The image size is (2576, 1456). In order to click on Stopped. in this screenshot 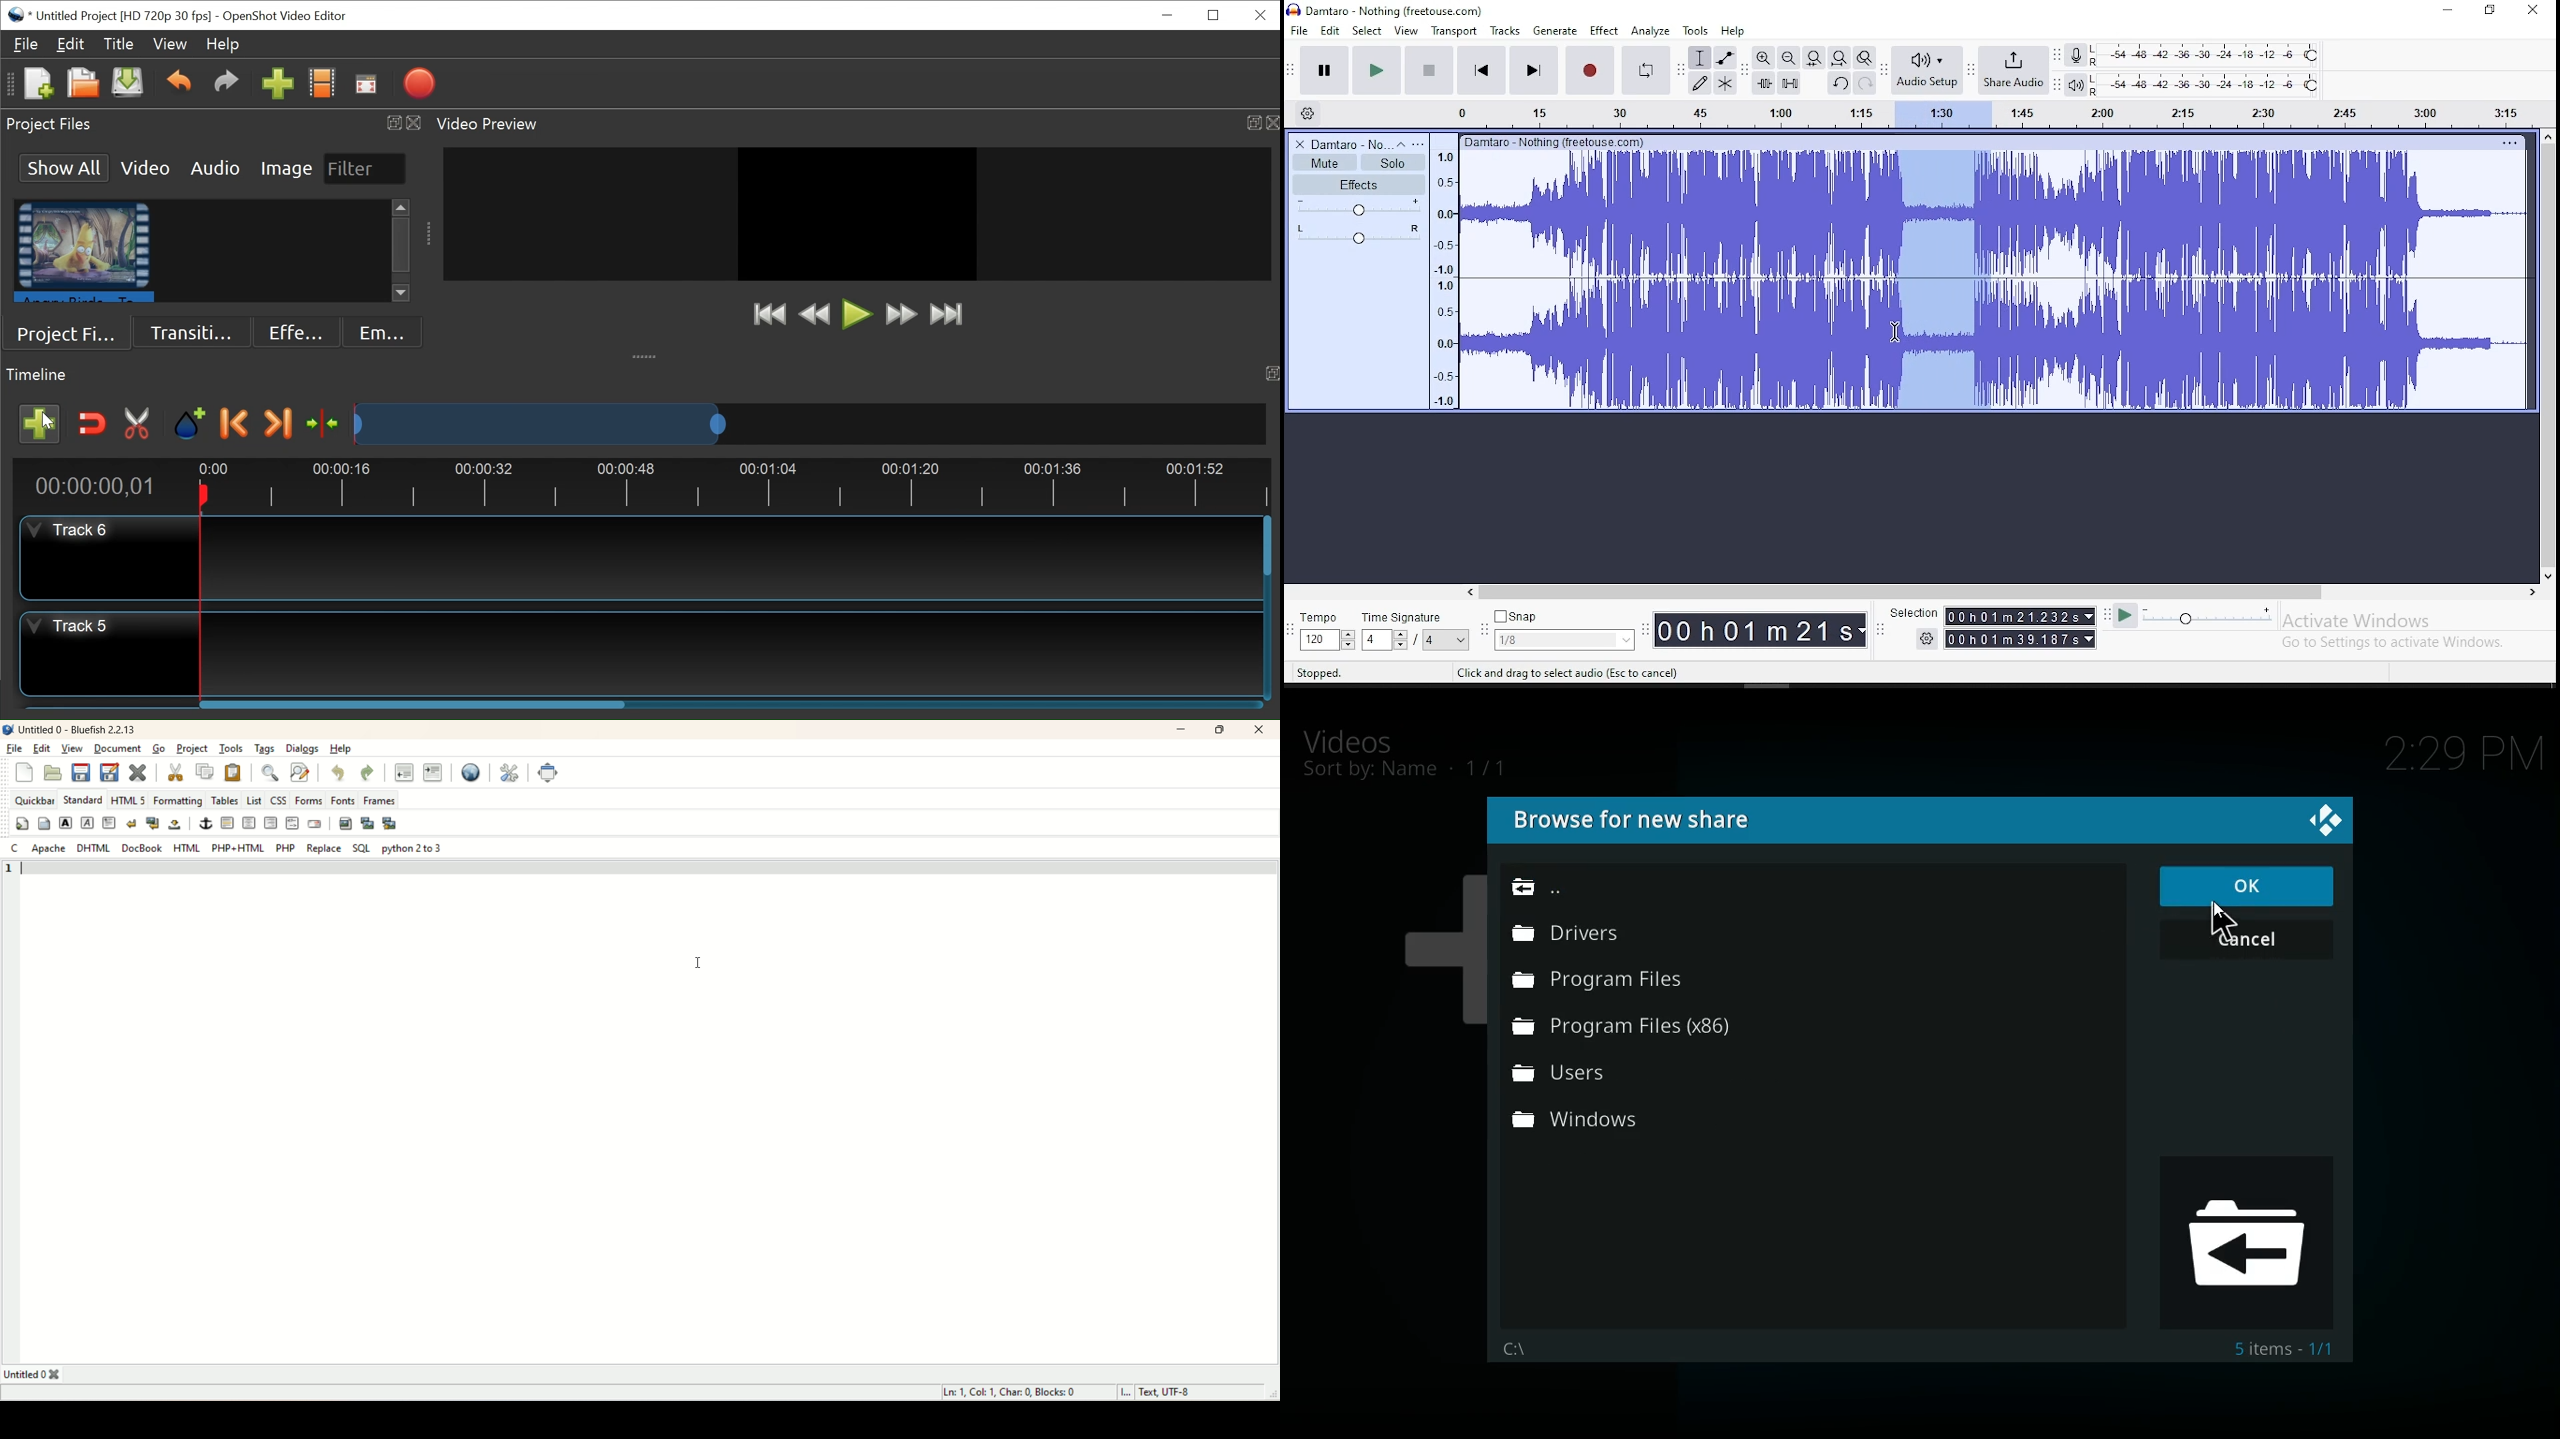, I will do `click(1318, 672)`.